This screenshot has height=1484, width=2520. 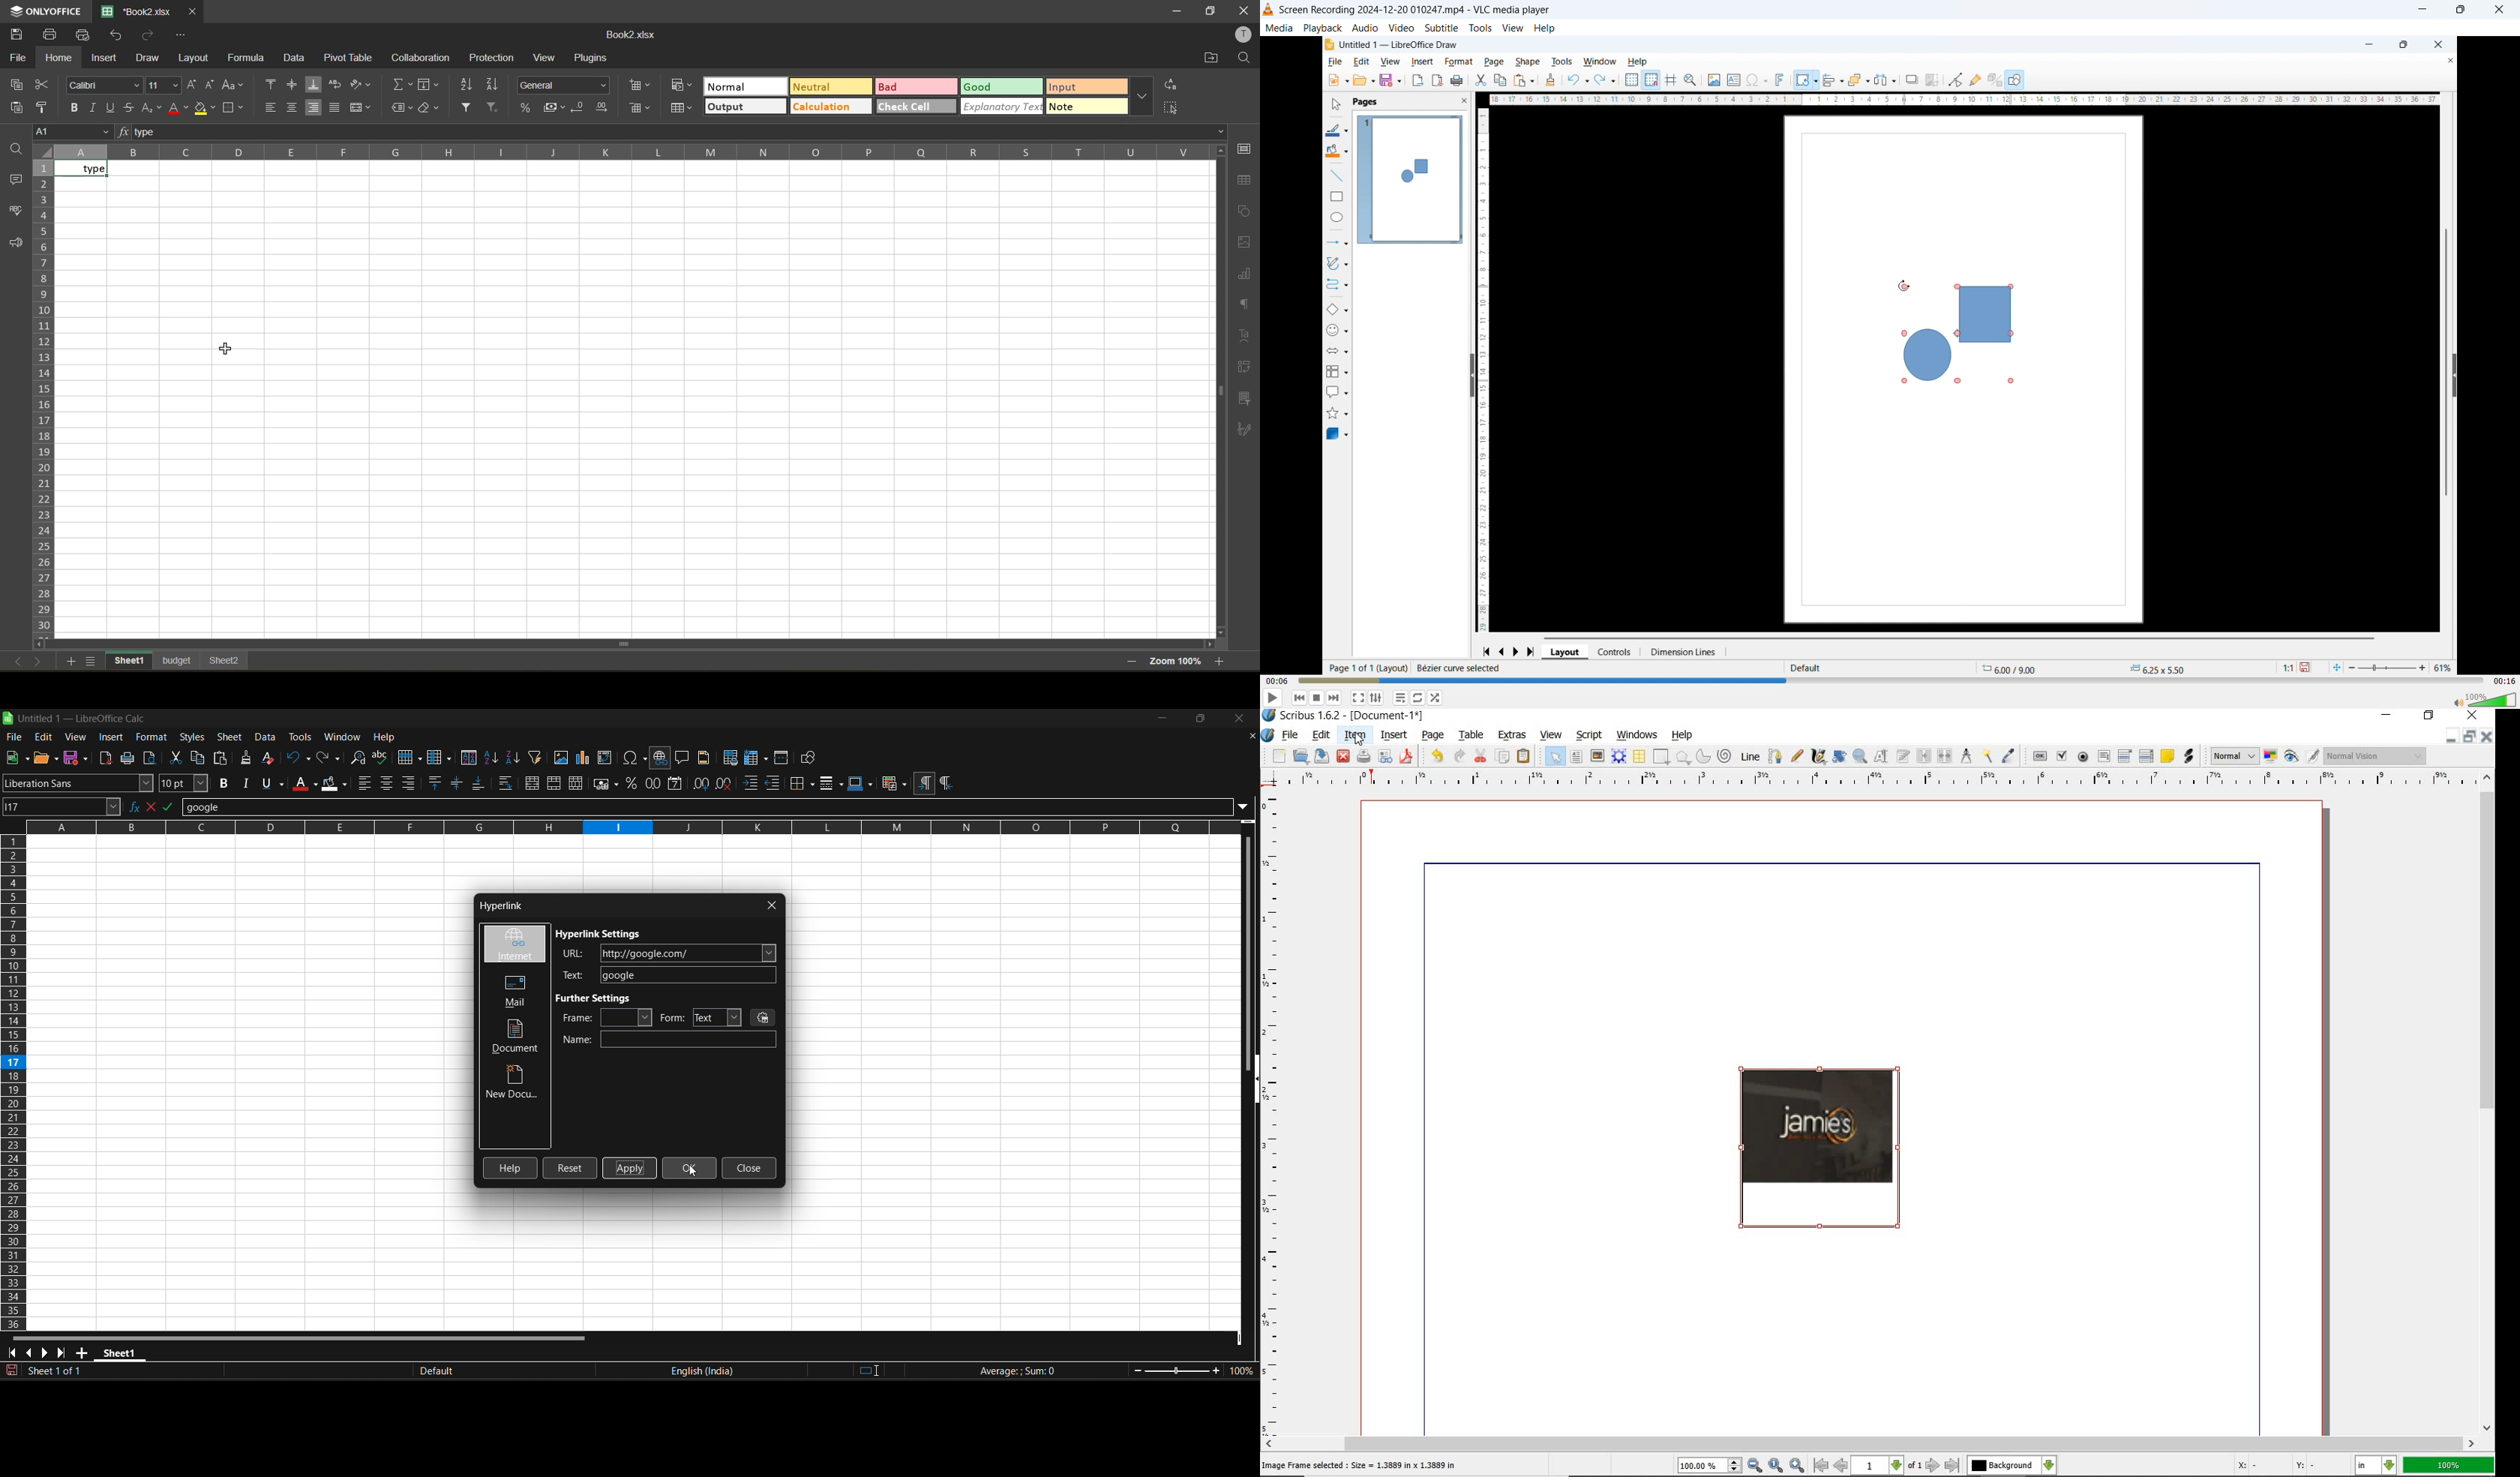 What do you see at coordinates (1359, 738) in the screenshot?
I see `Cursor Position` at bounding box center [1359, 738].